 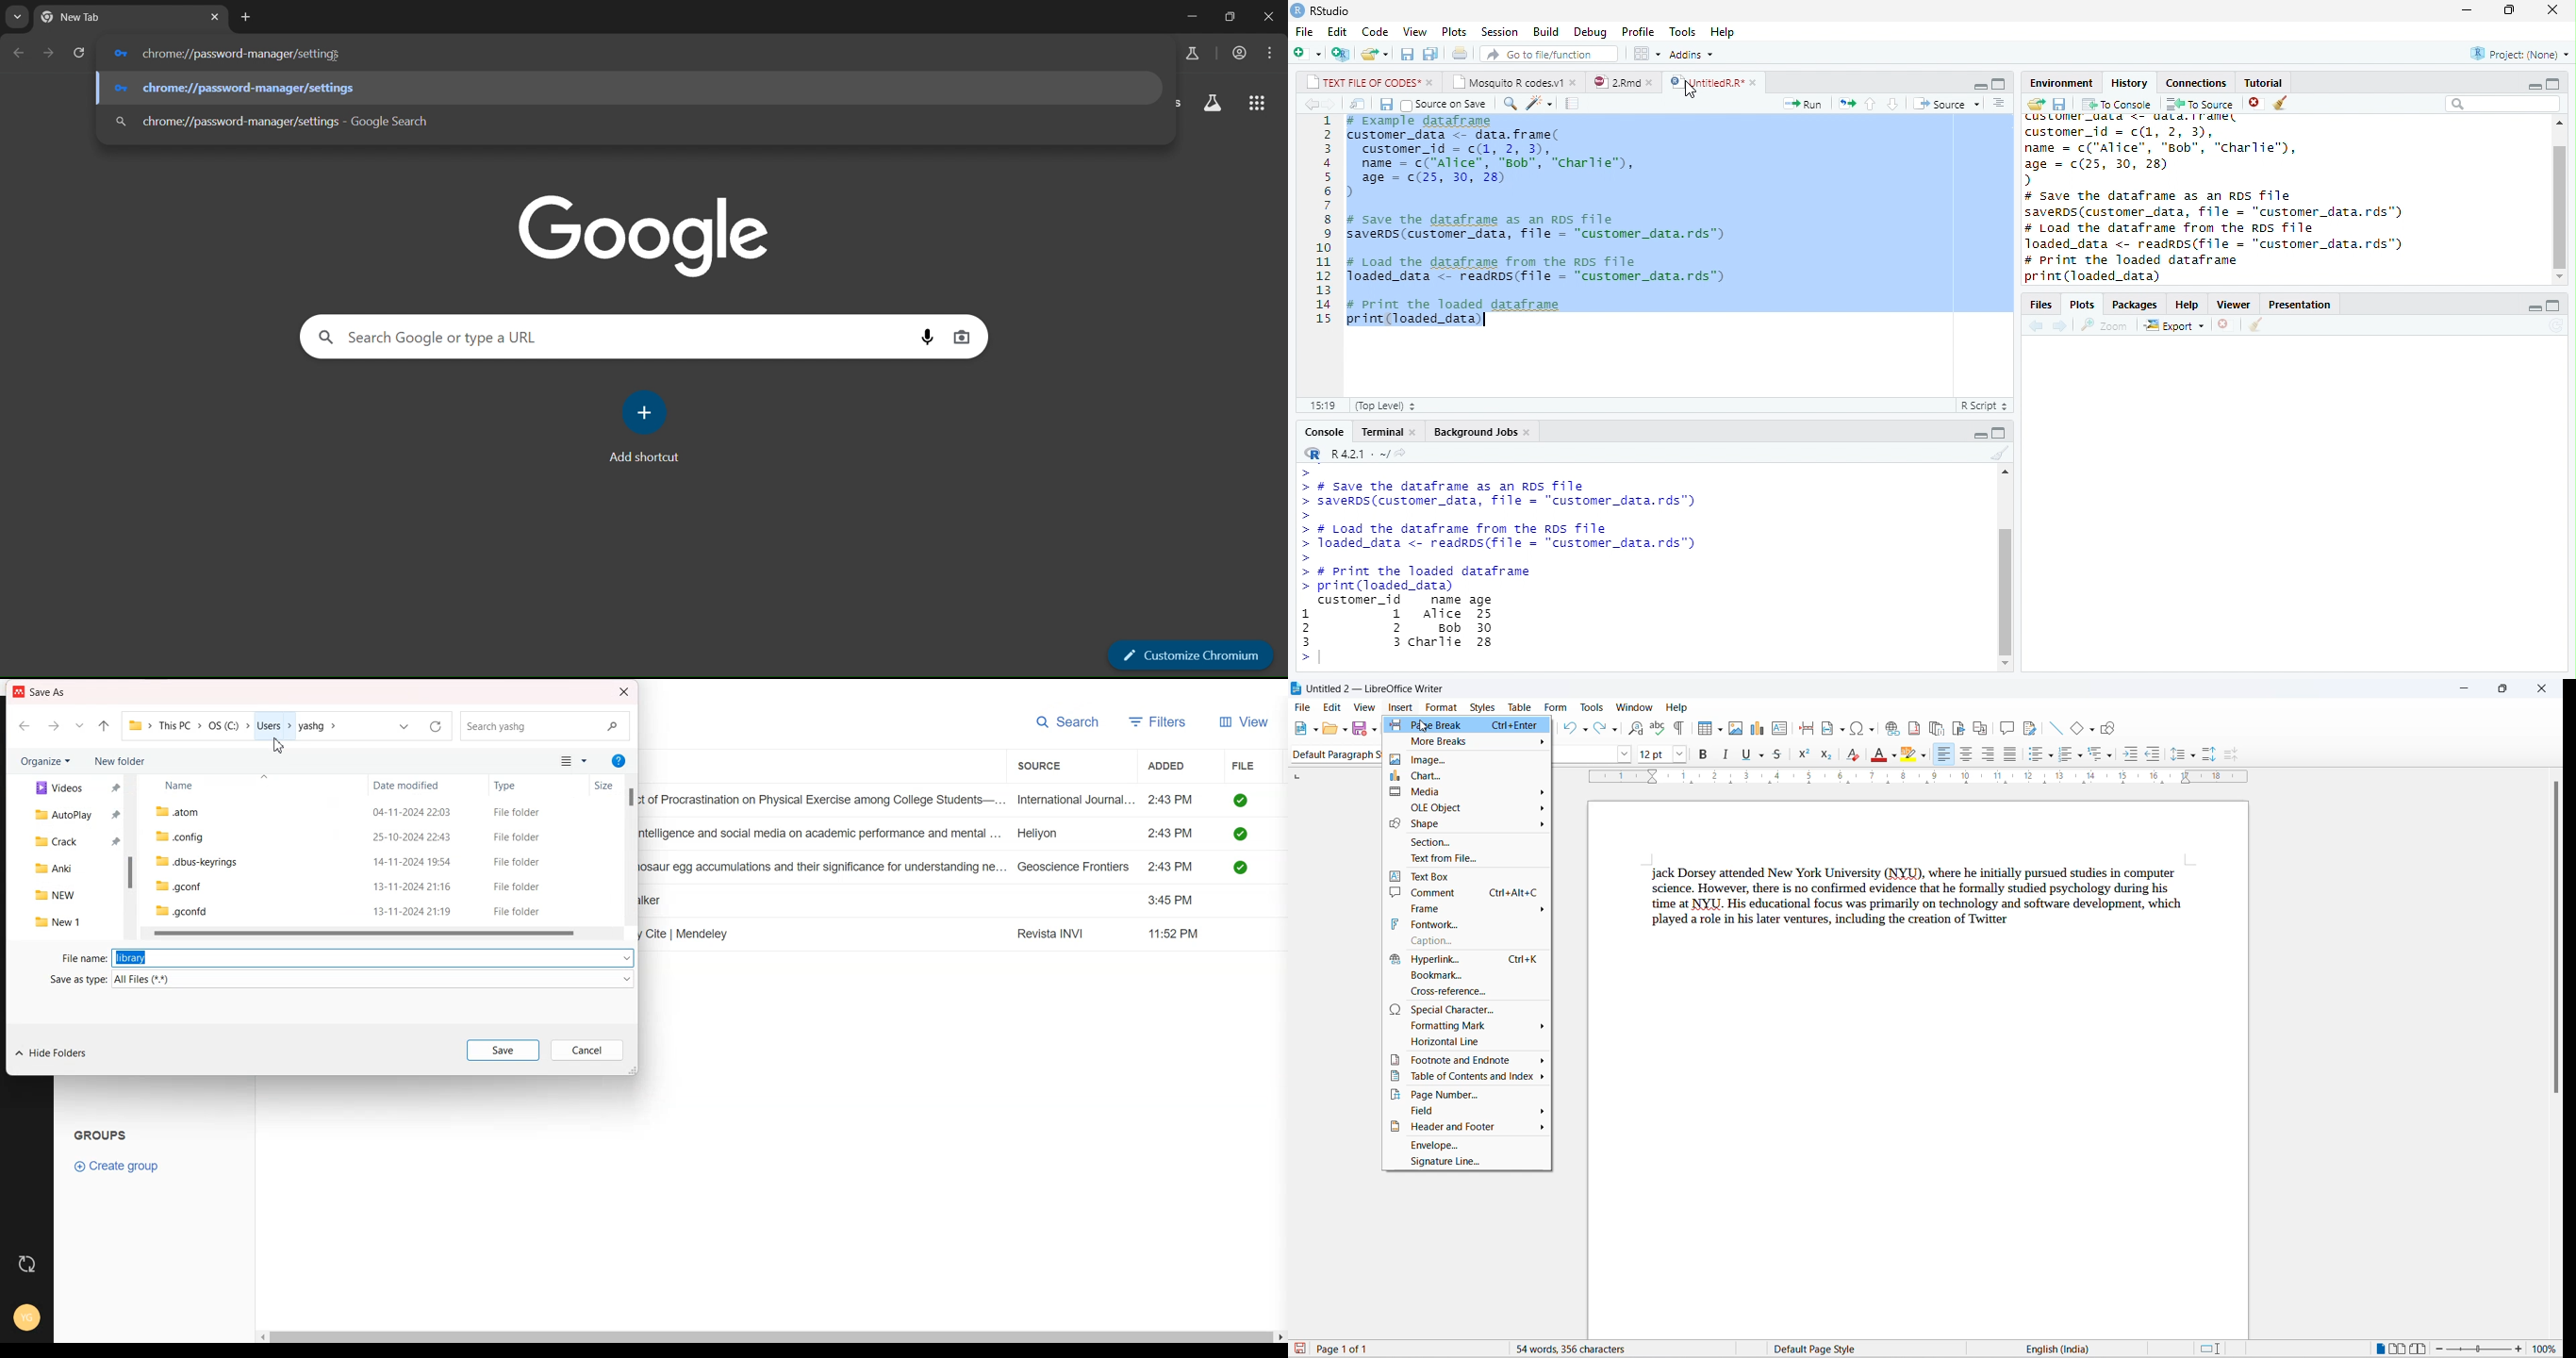 What do you see at coordinates (1453, 32) in the screenshot?
I see `Plots` at bounding box center [1453, 32].